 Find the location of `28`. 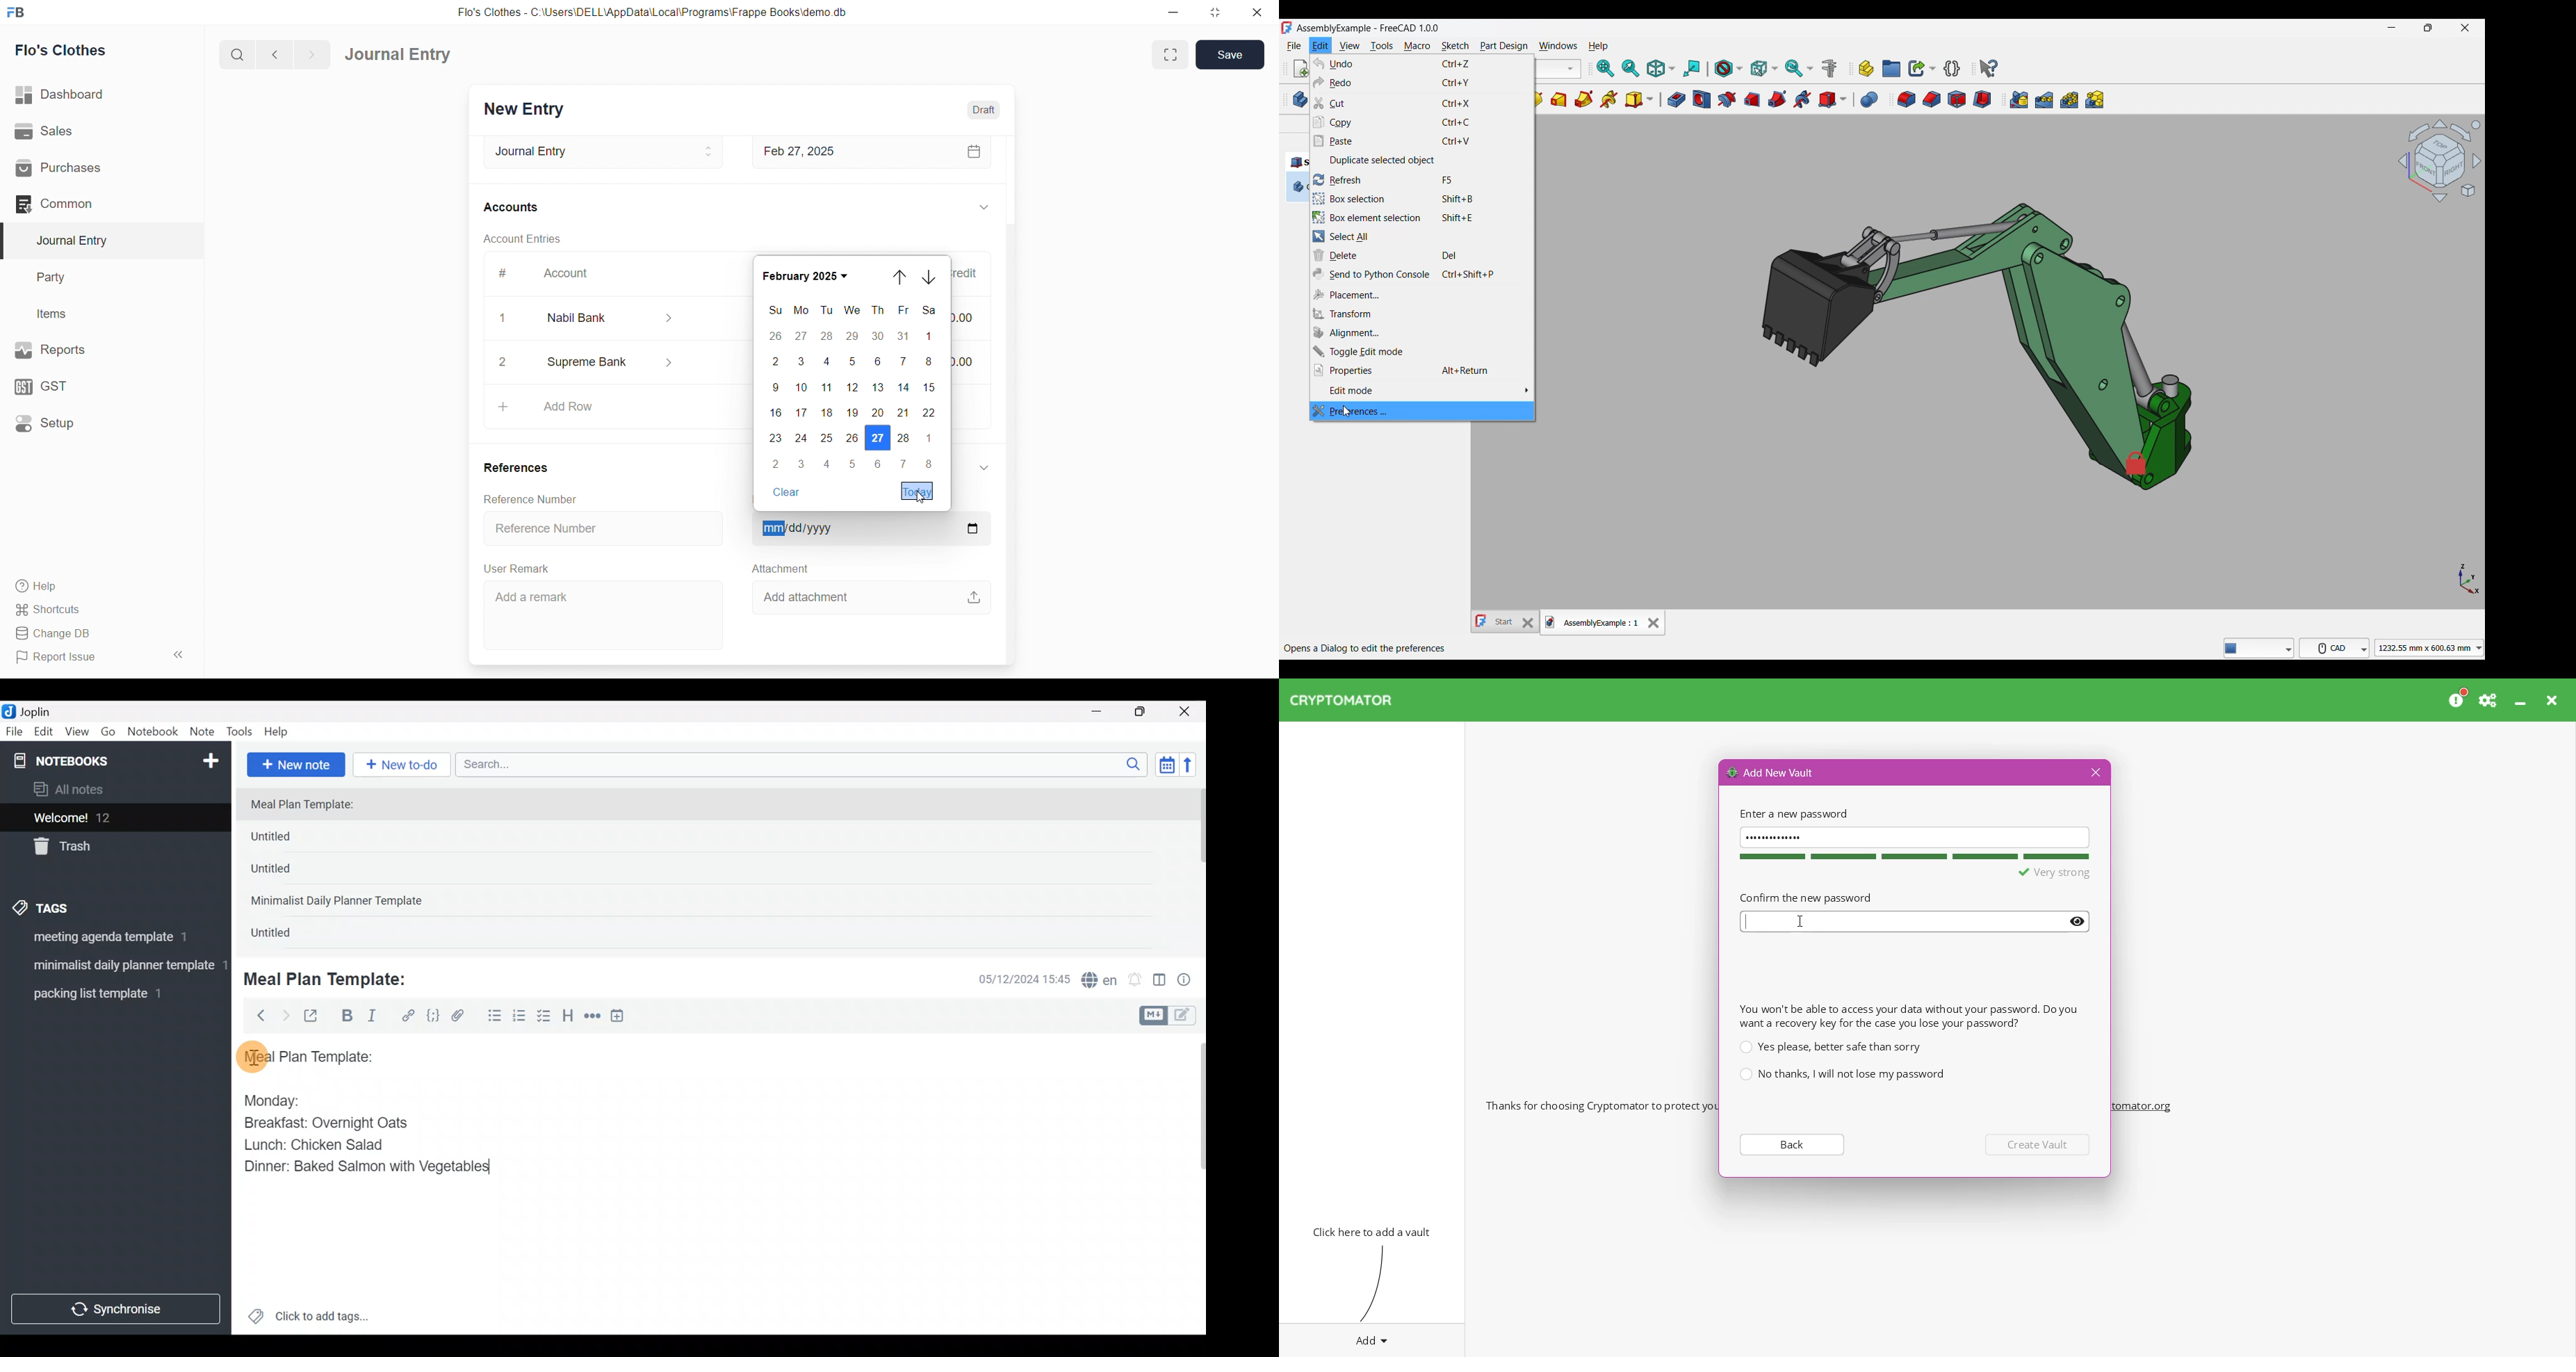

28 is located at coordinates (824, 338).